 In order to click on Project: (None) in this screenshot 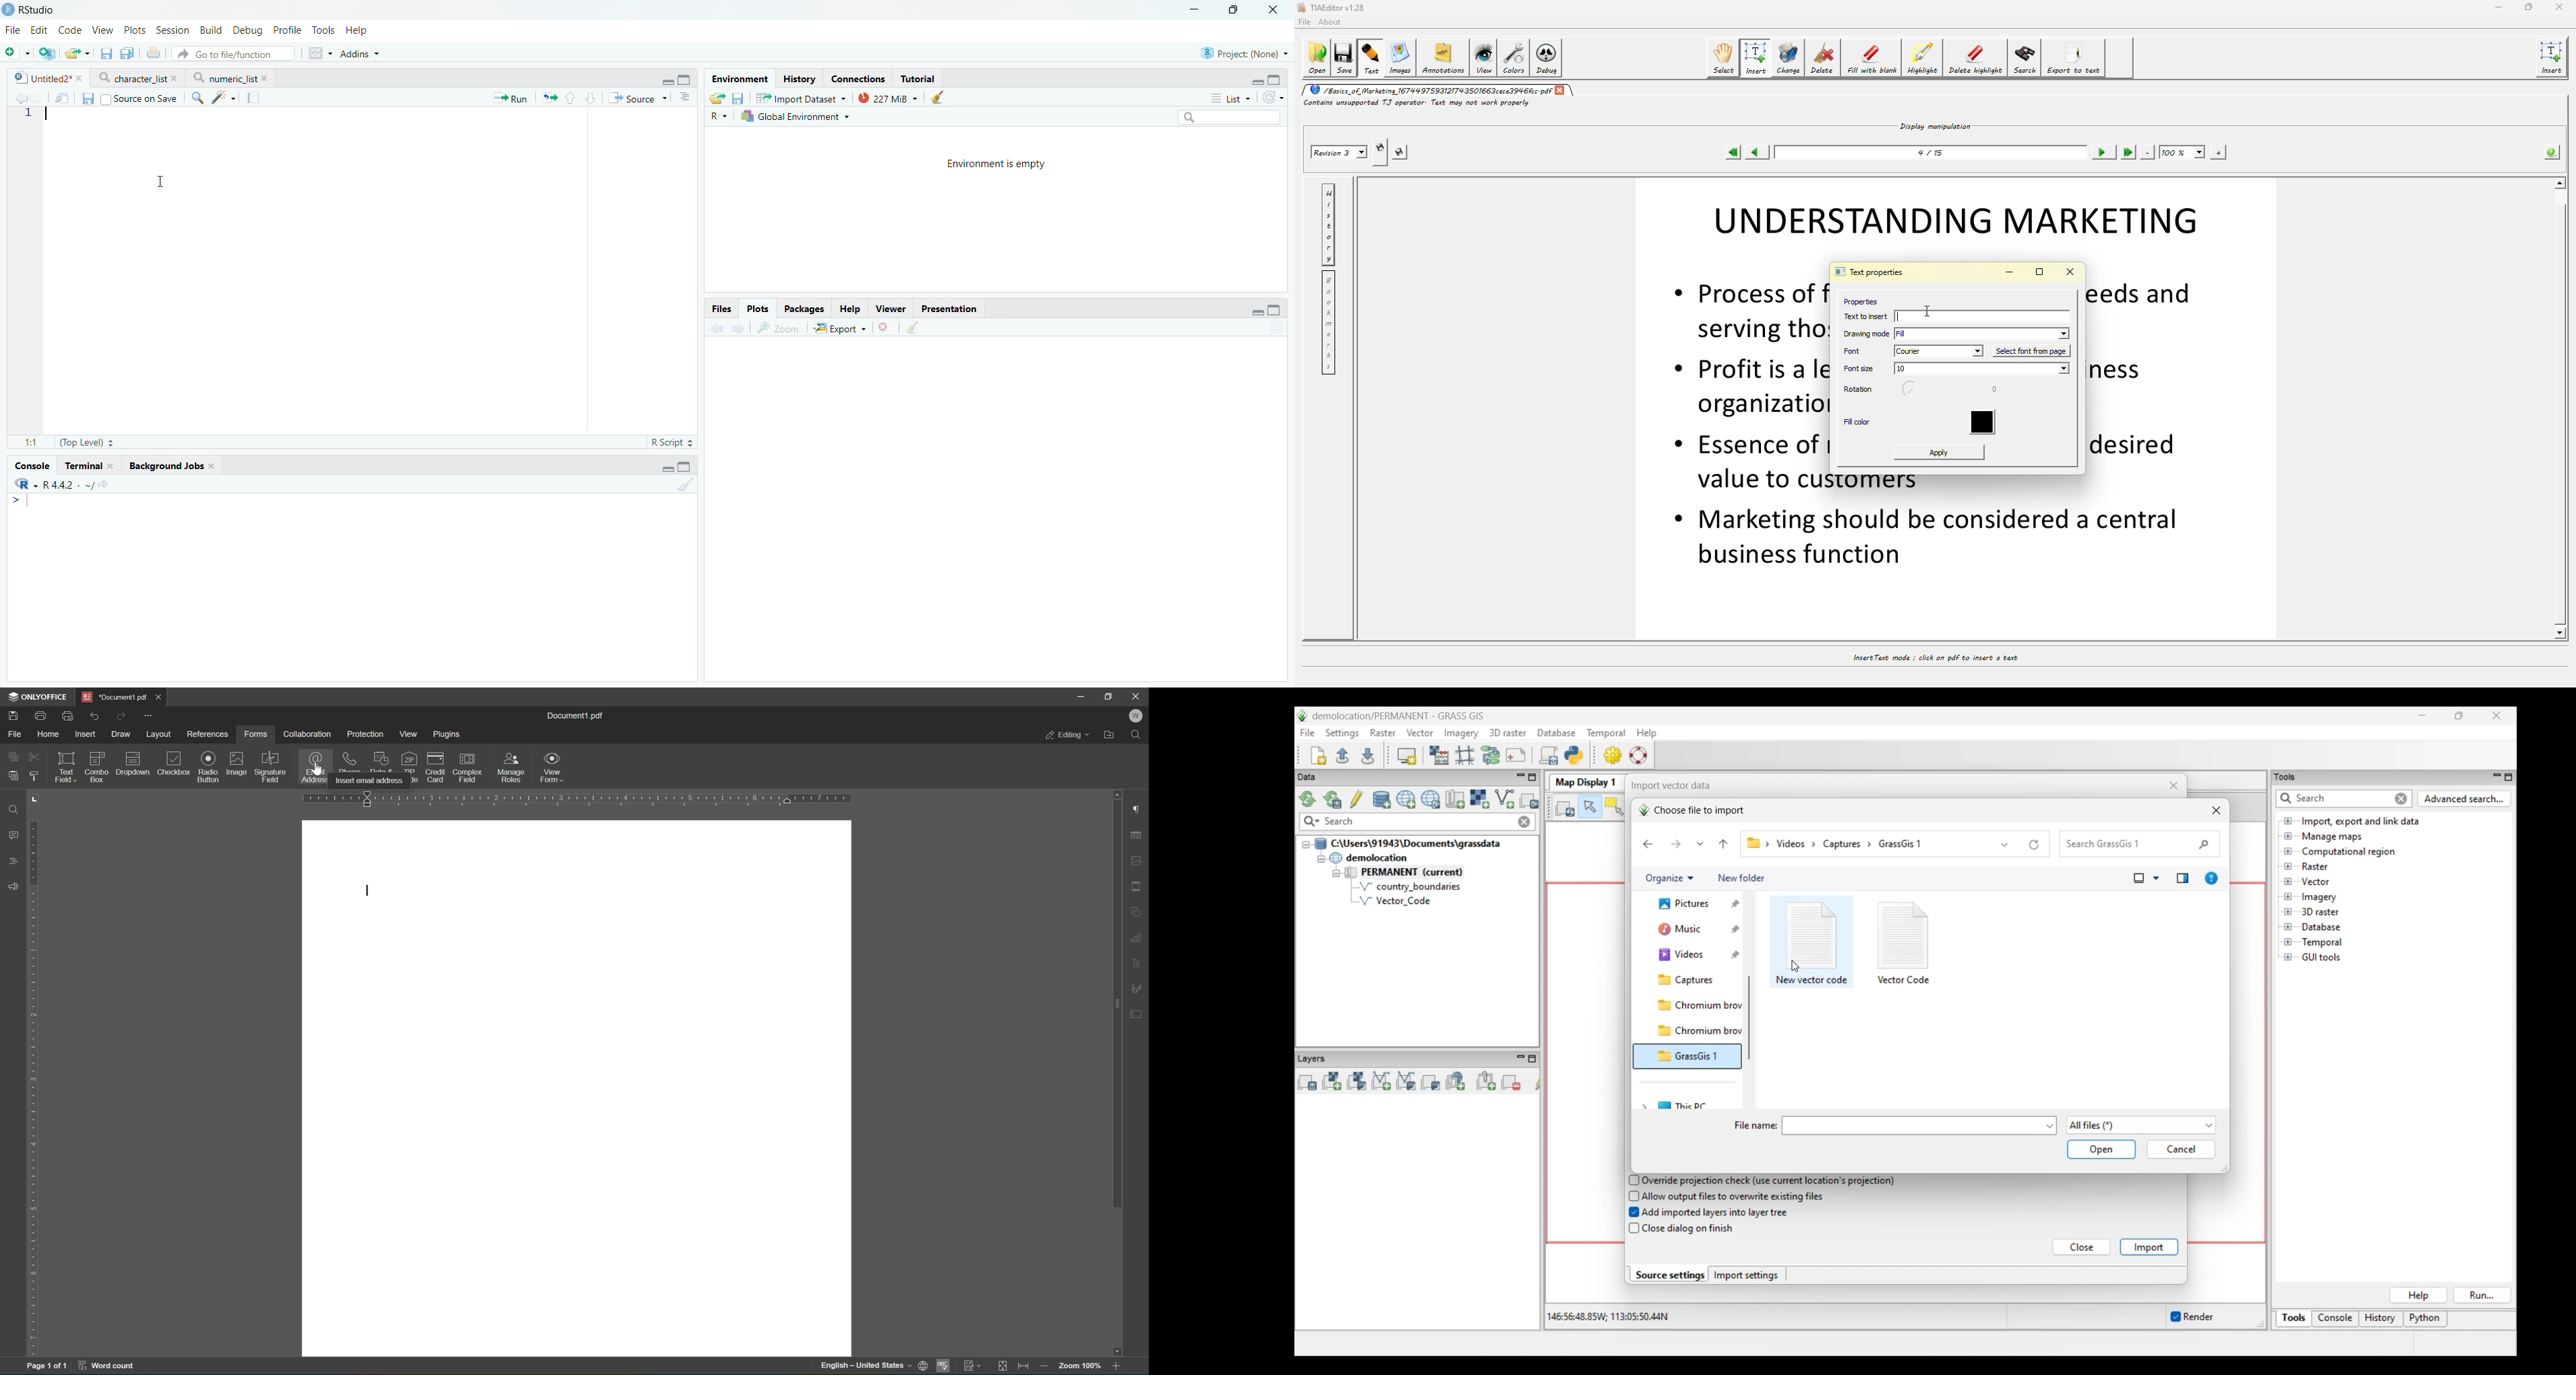, I will do `click(1245, 52)`.